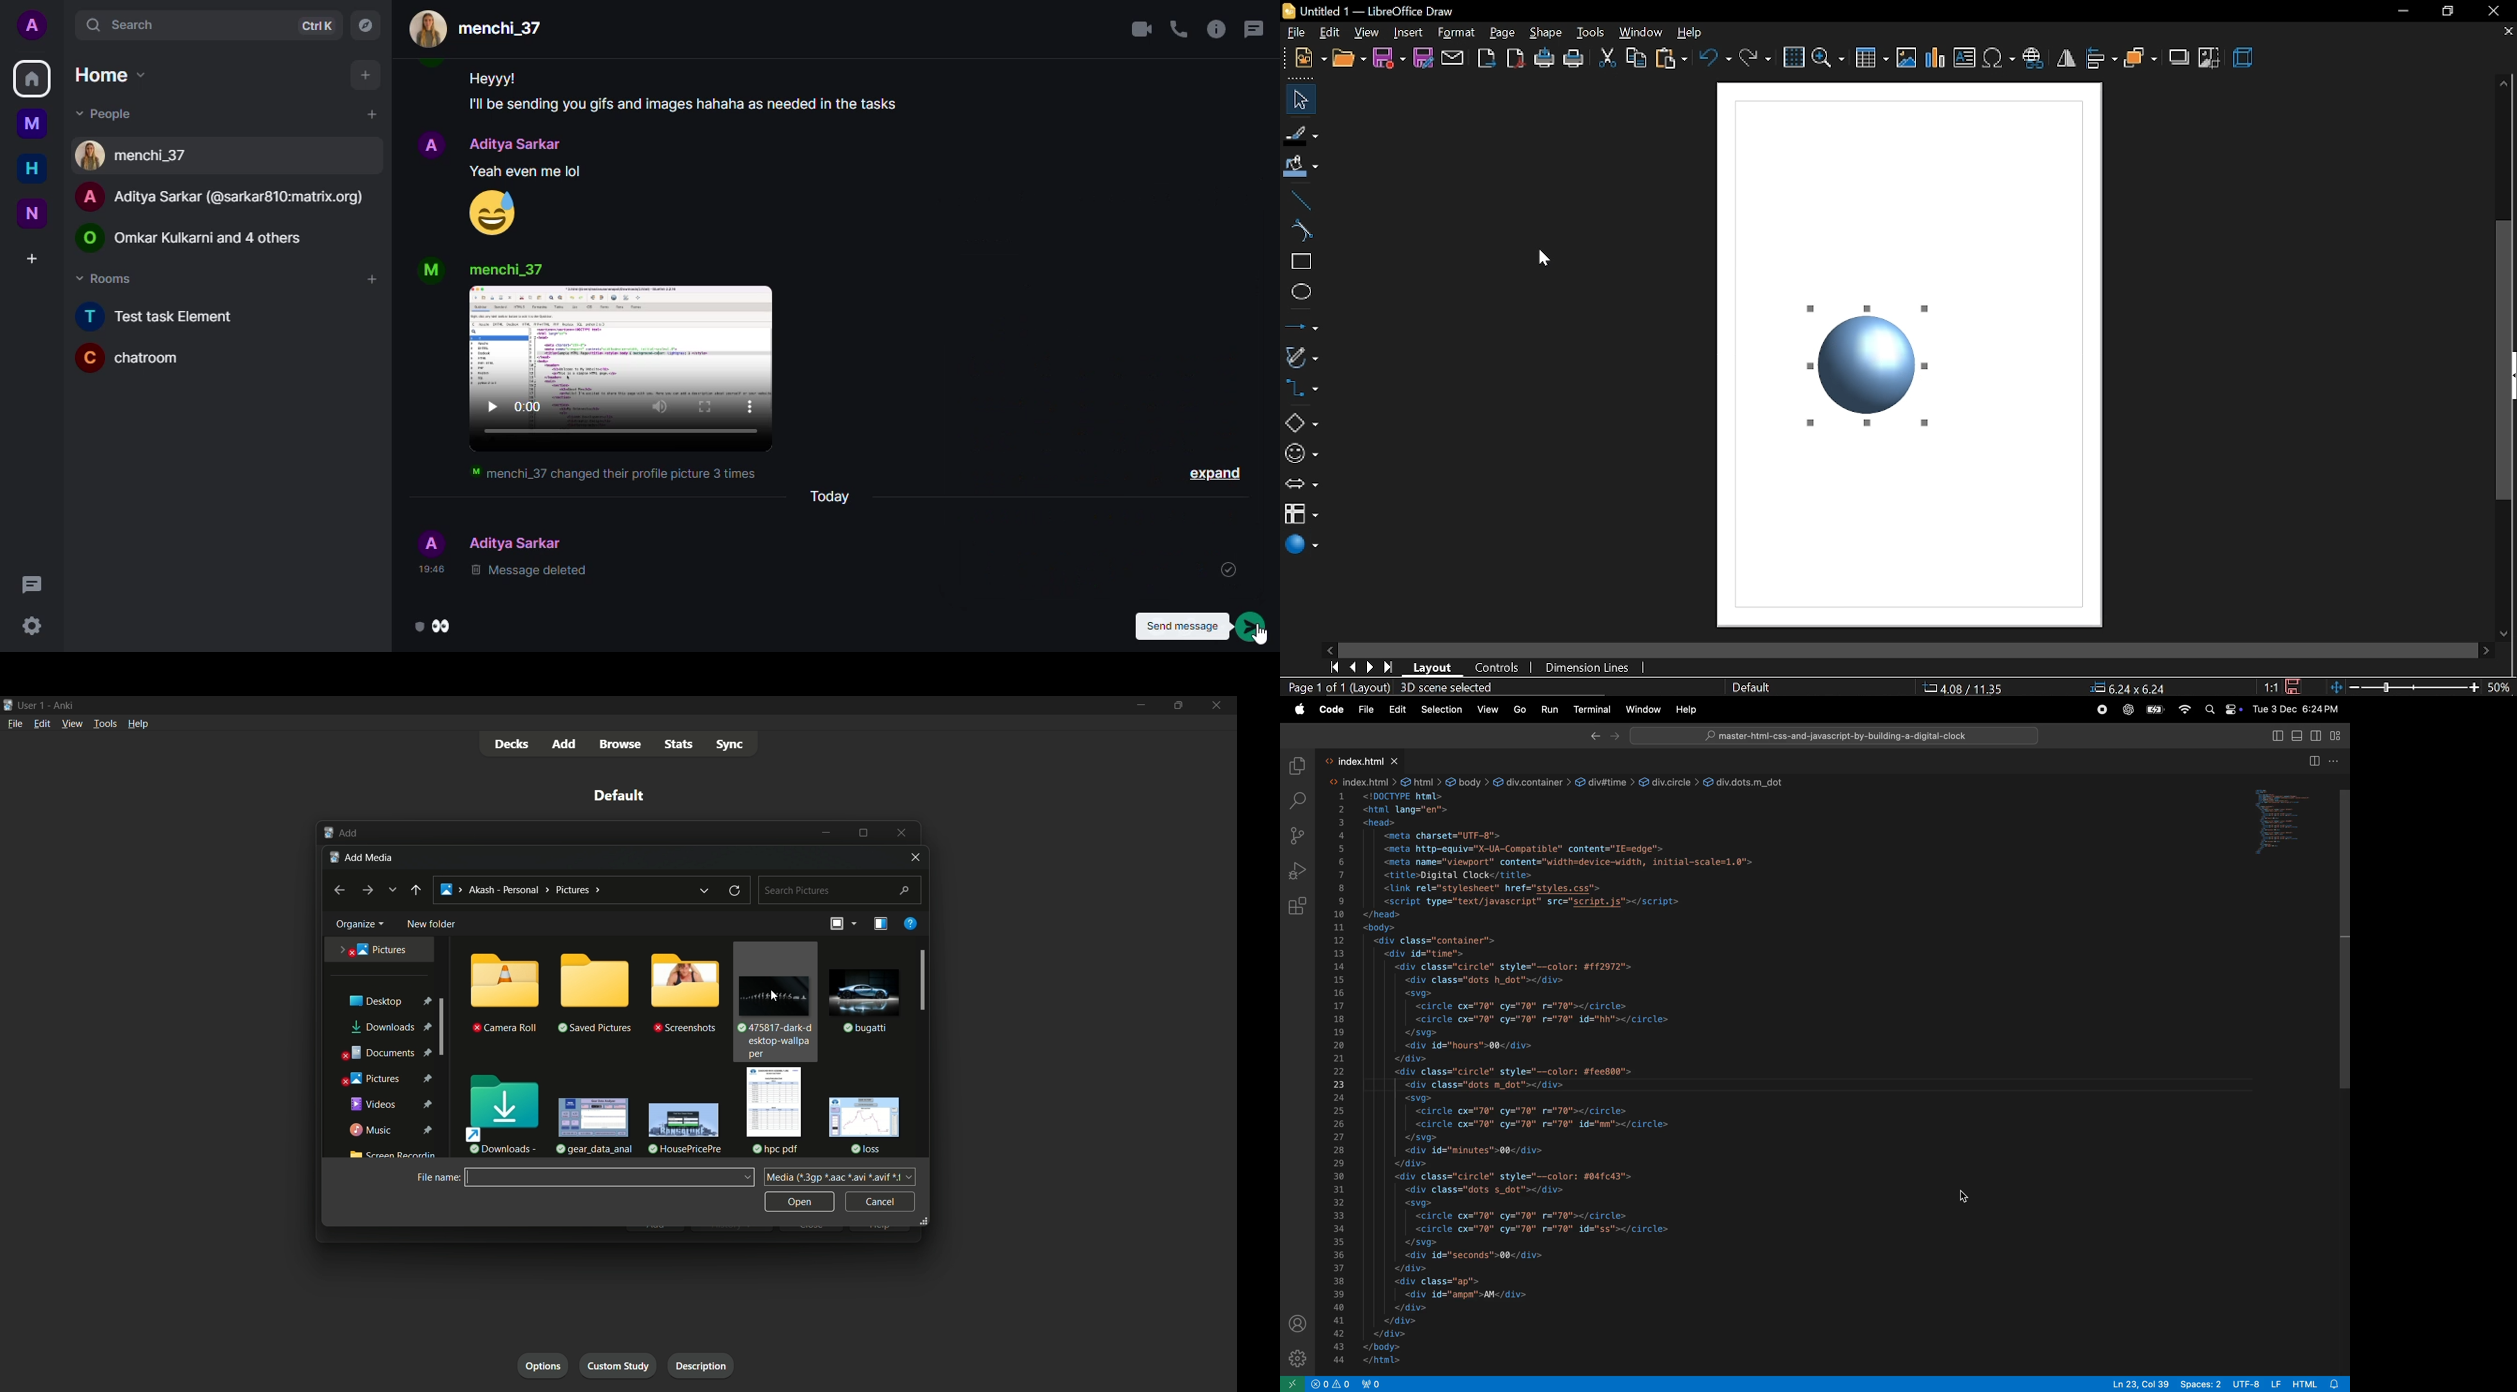  I want to click on dimension lines, so click(1594, 669).